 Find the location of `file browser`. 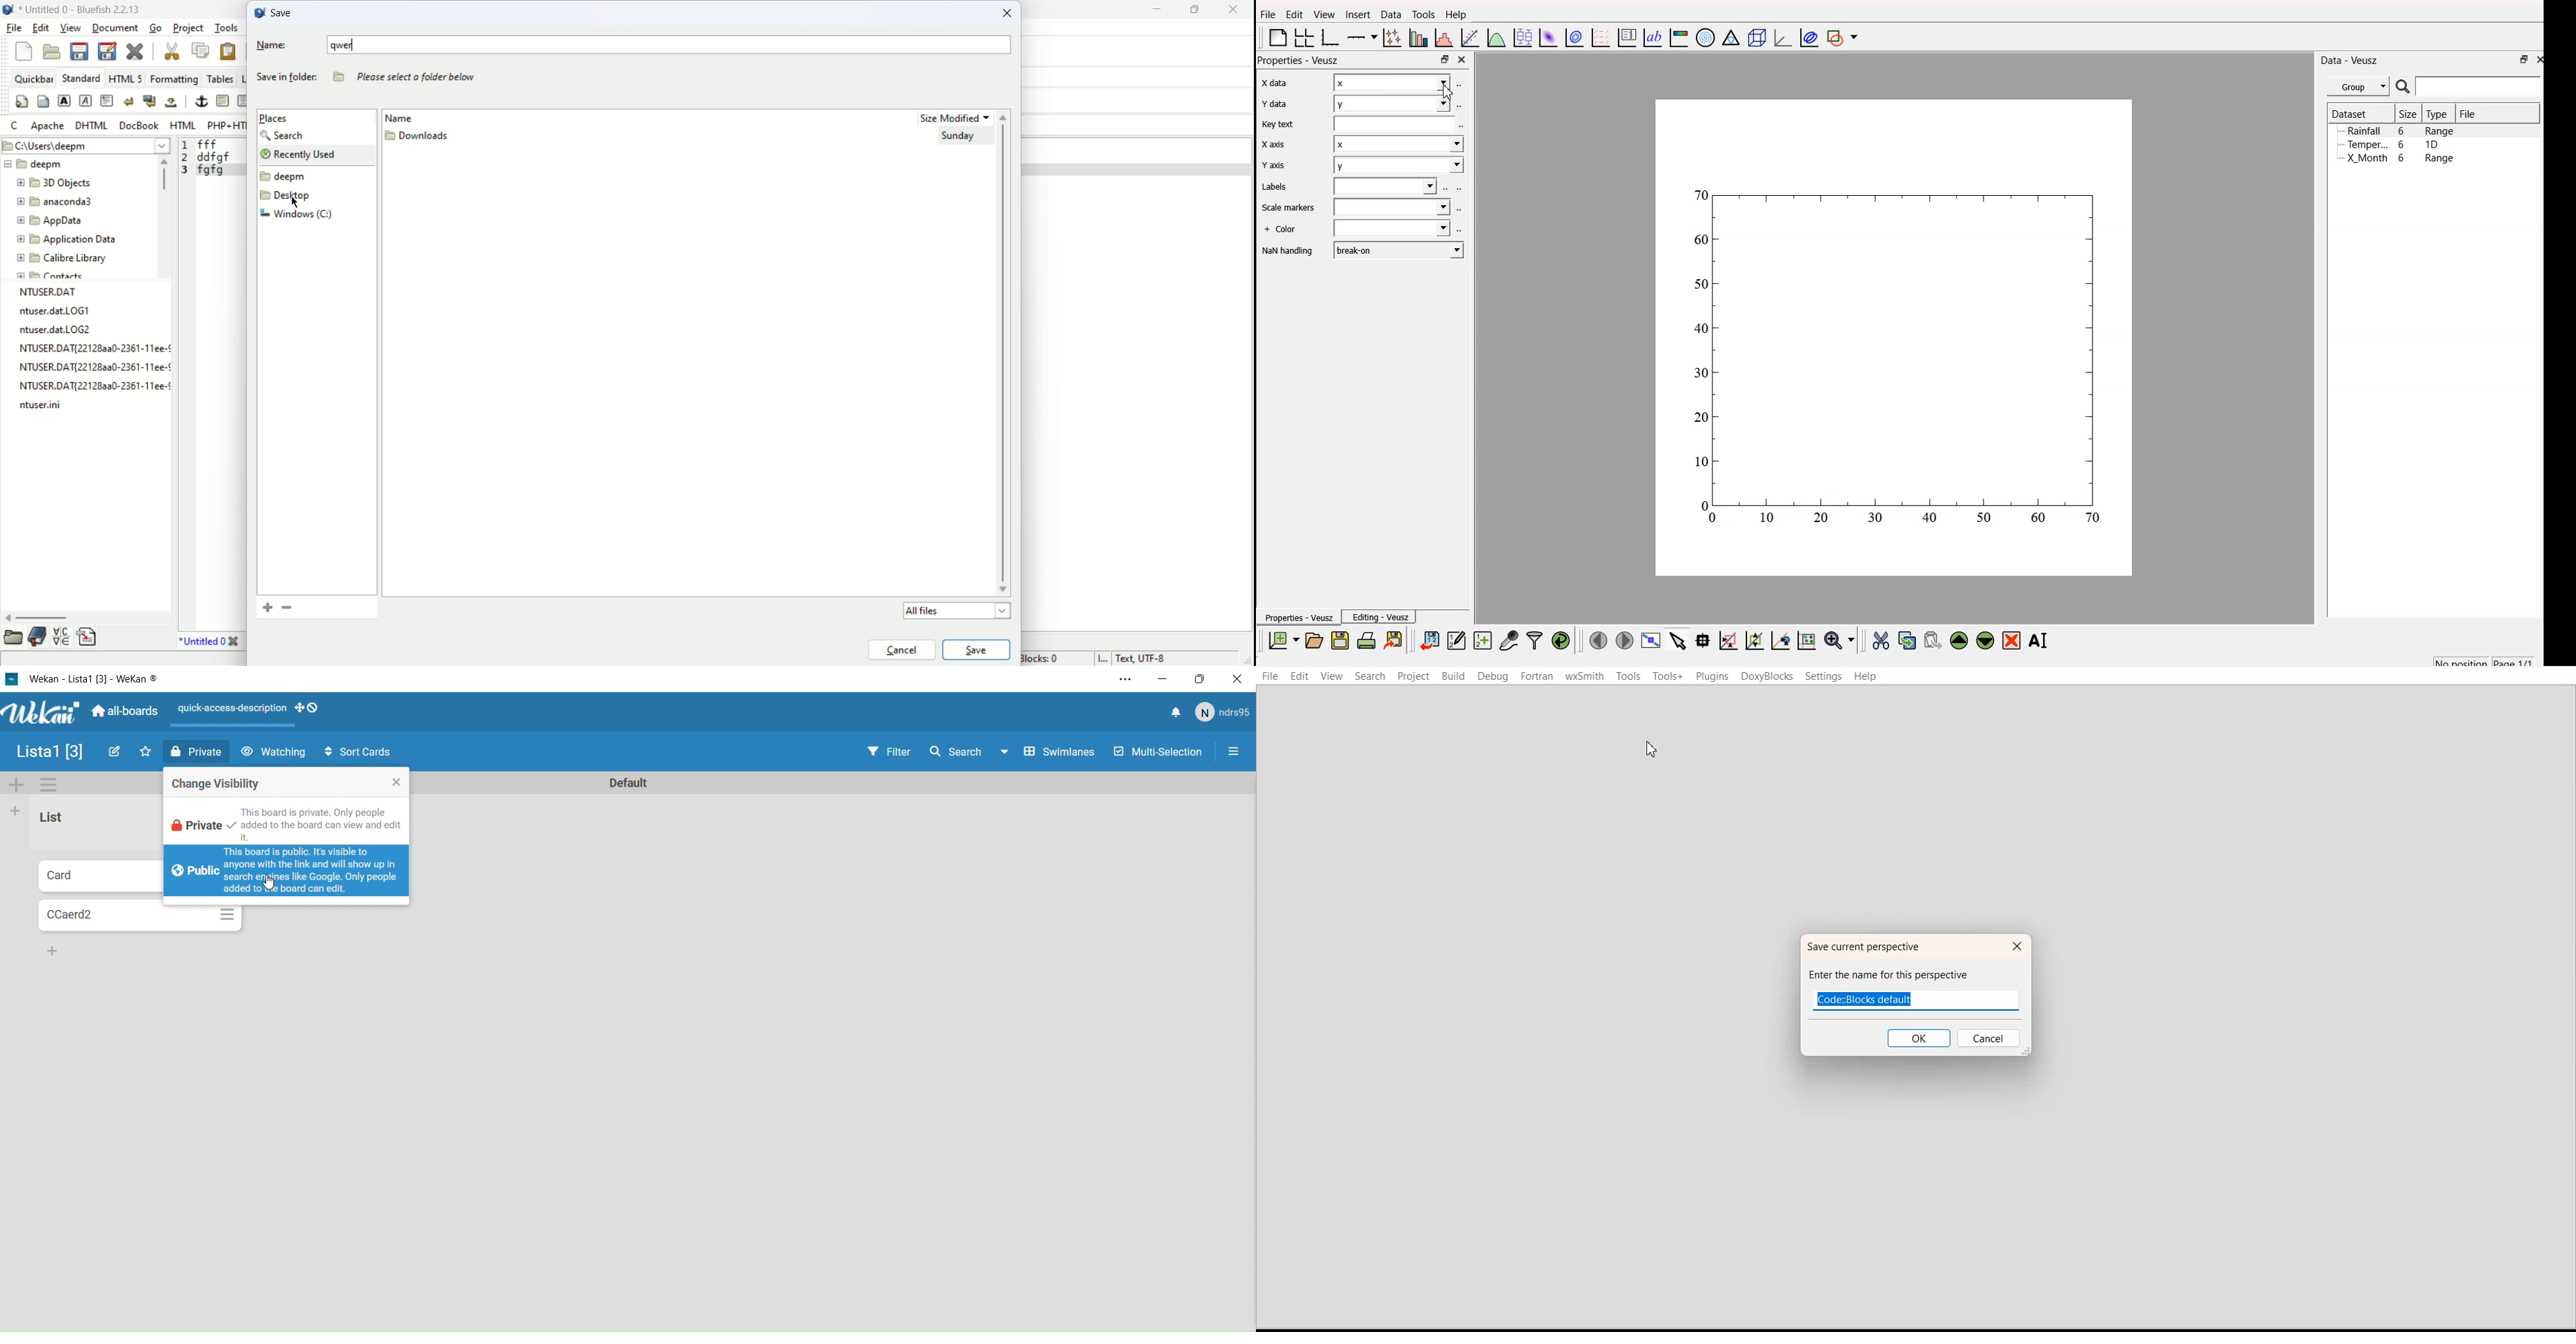

file browser is located at coordinates (12, 638).